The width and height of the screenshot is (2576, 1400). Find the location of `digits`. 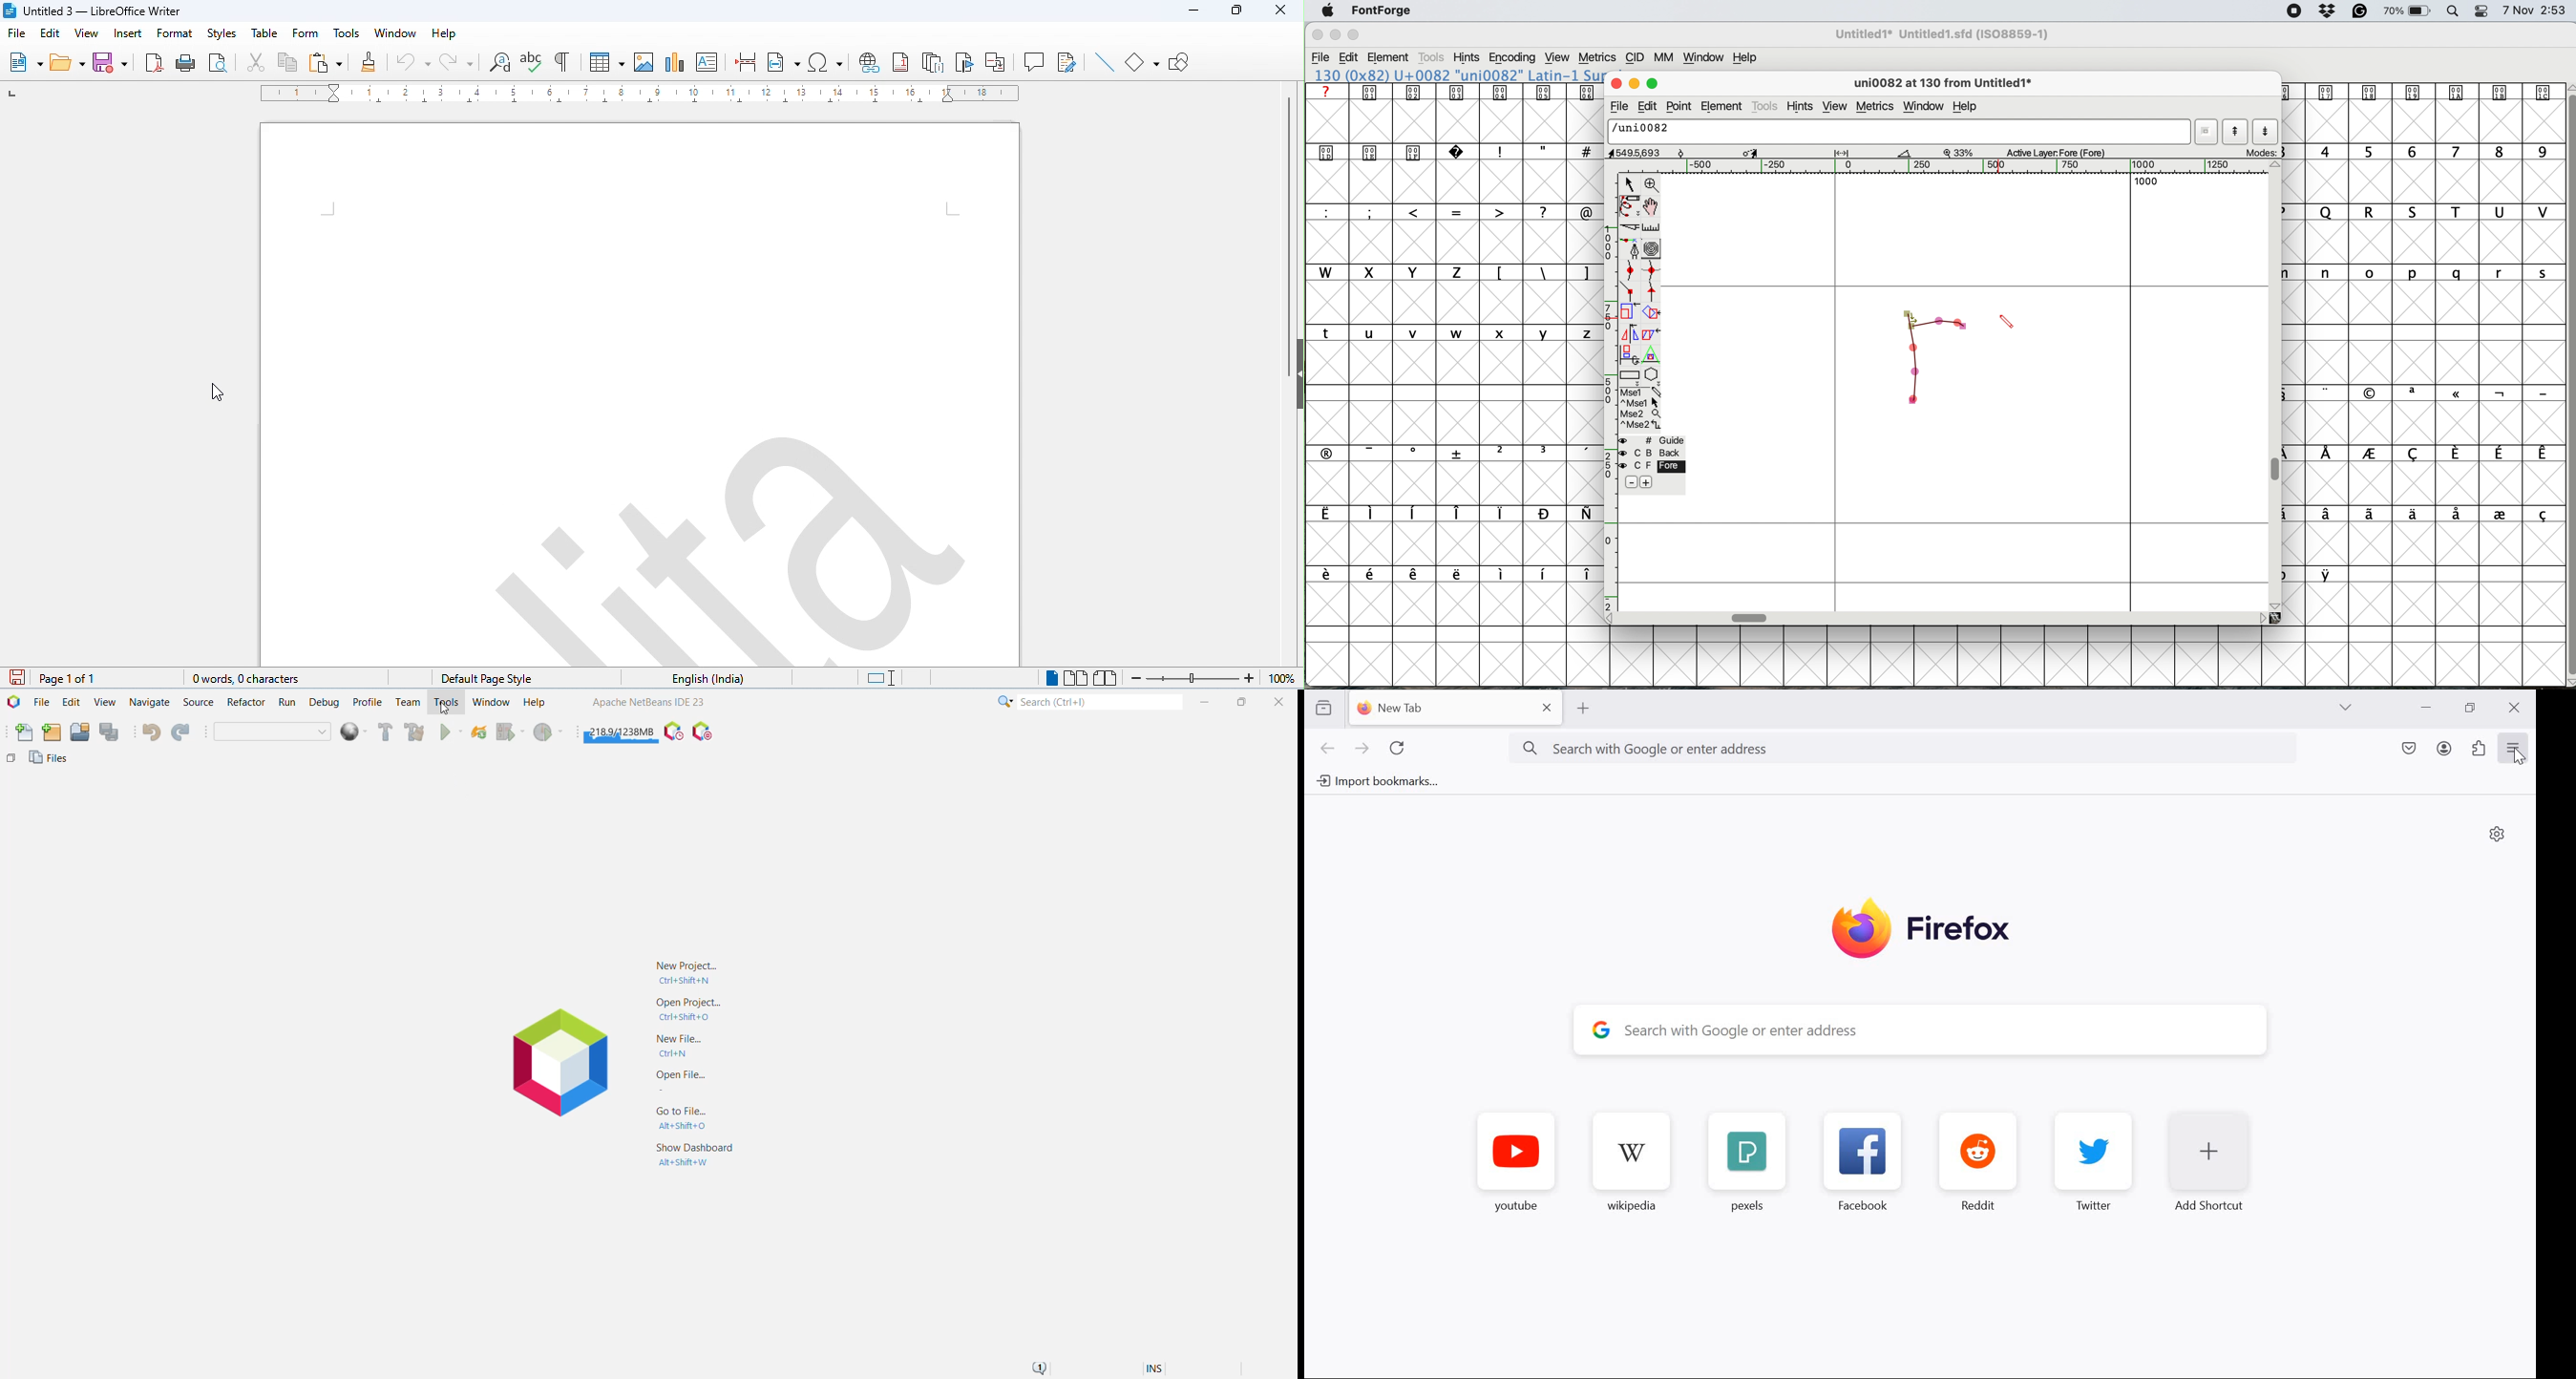

digits is located at coordinates (2420, 153).